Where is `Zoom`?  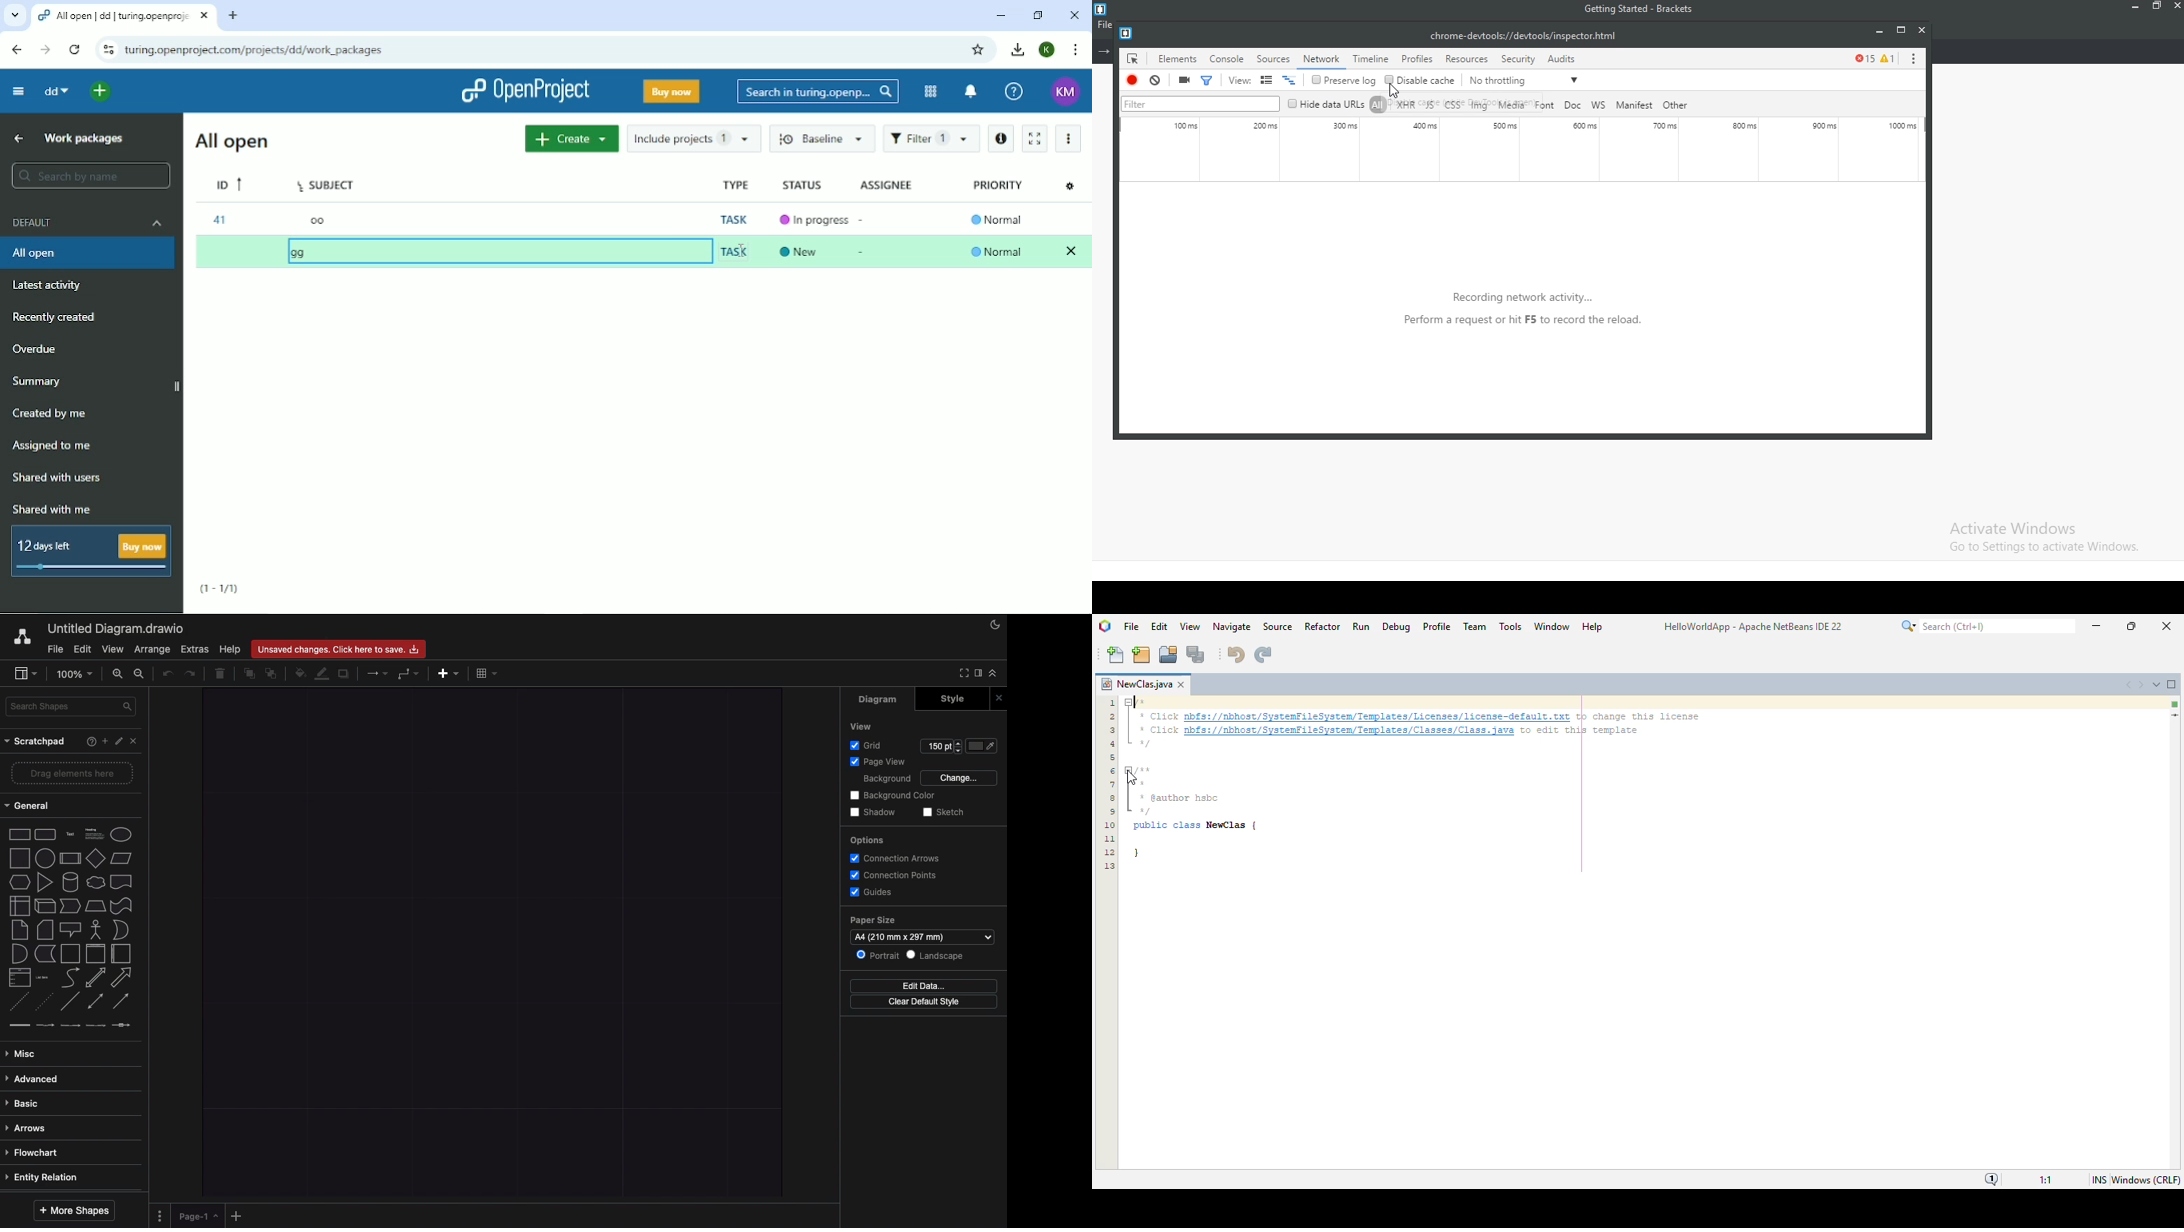 Zoom is located at coordinates (74, 674).